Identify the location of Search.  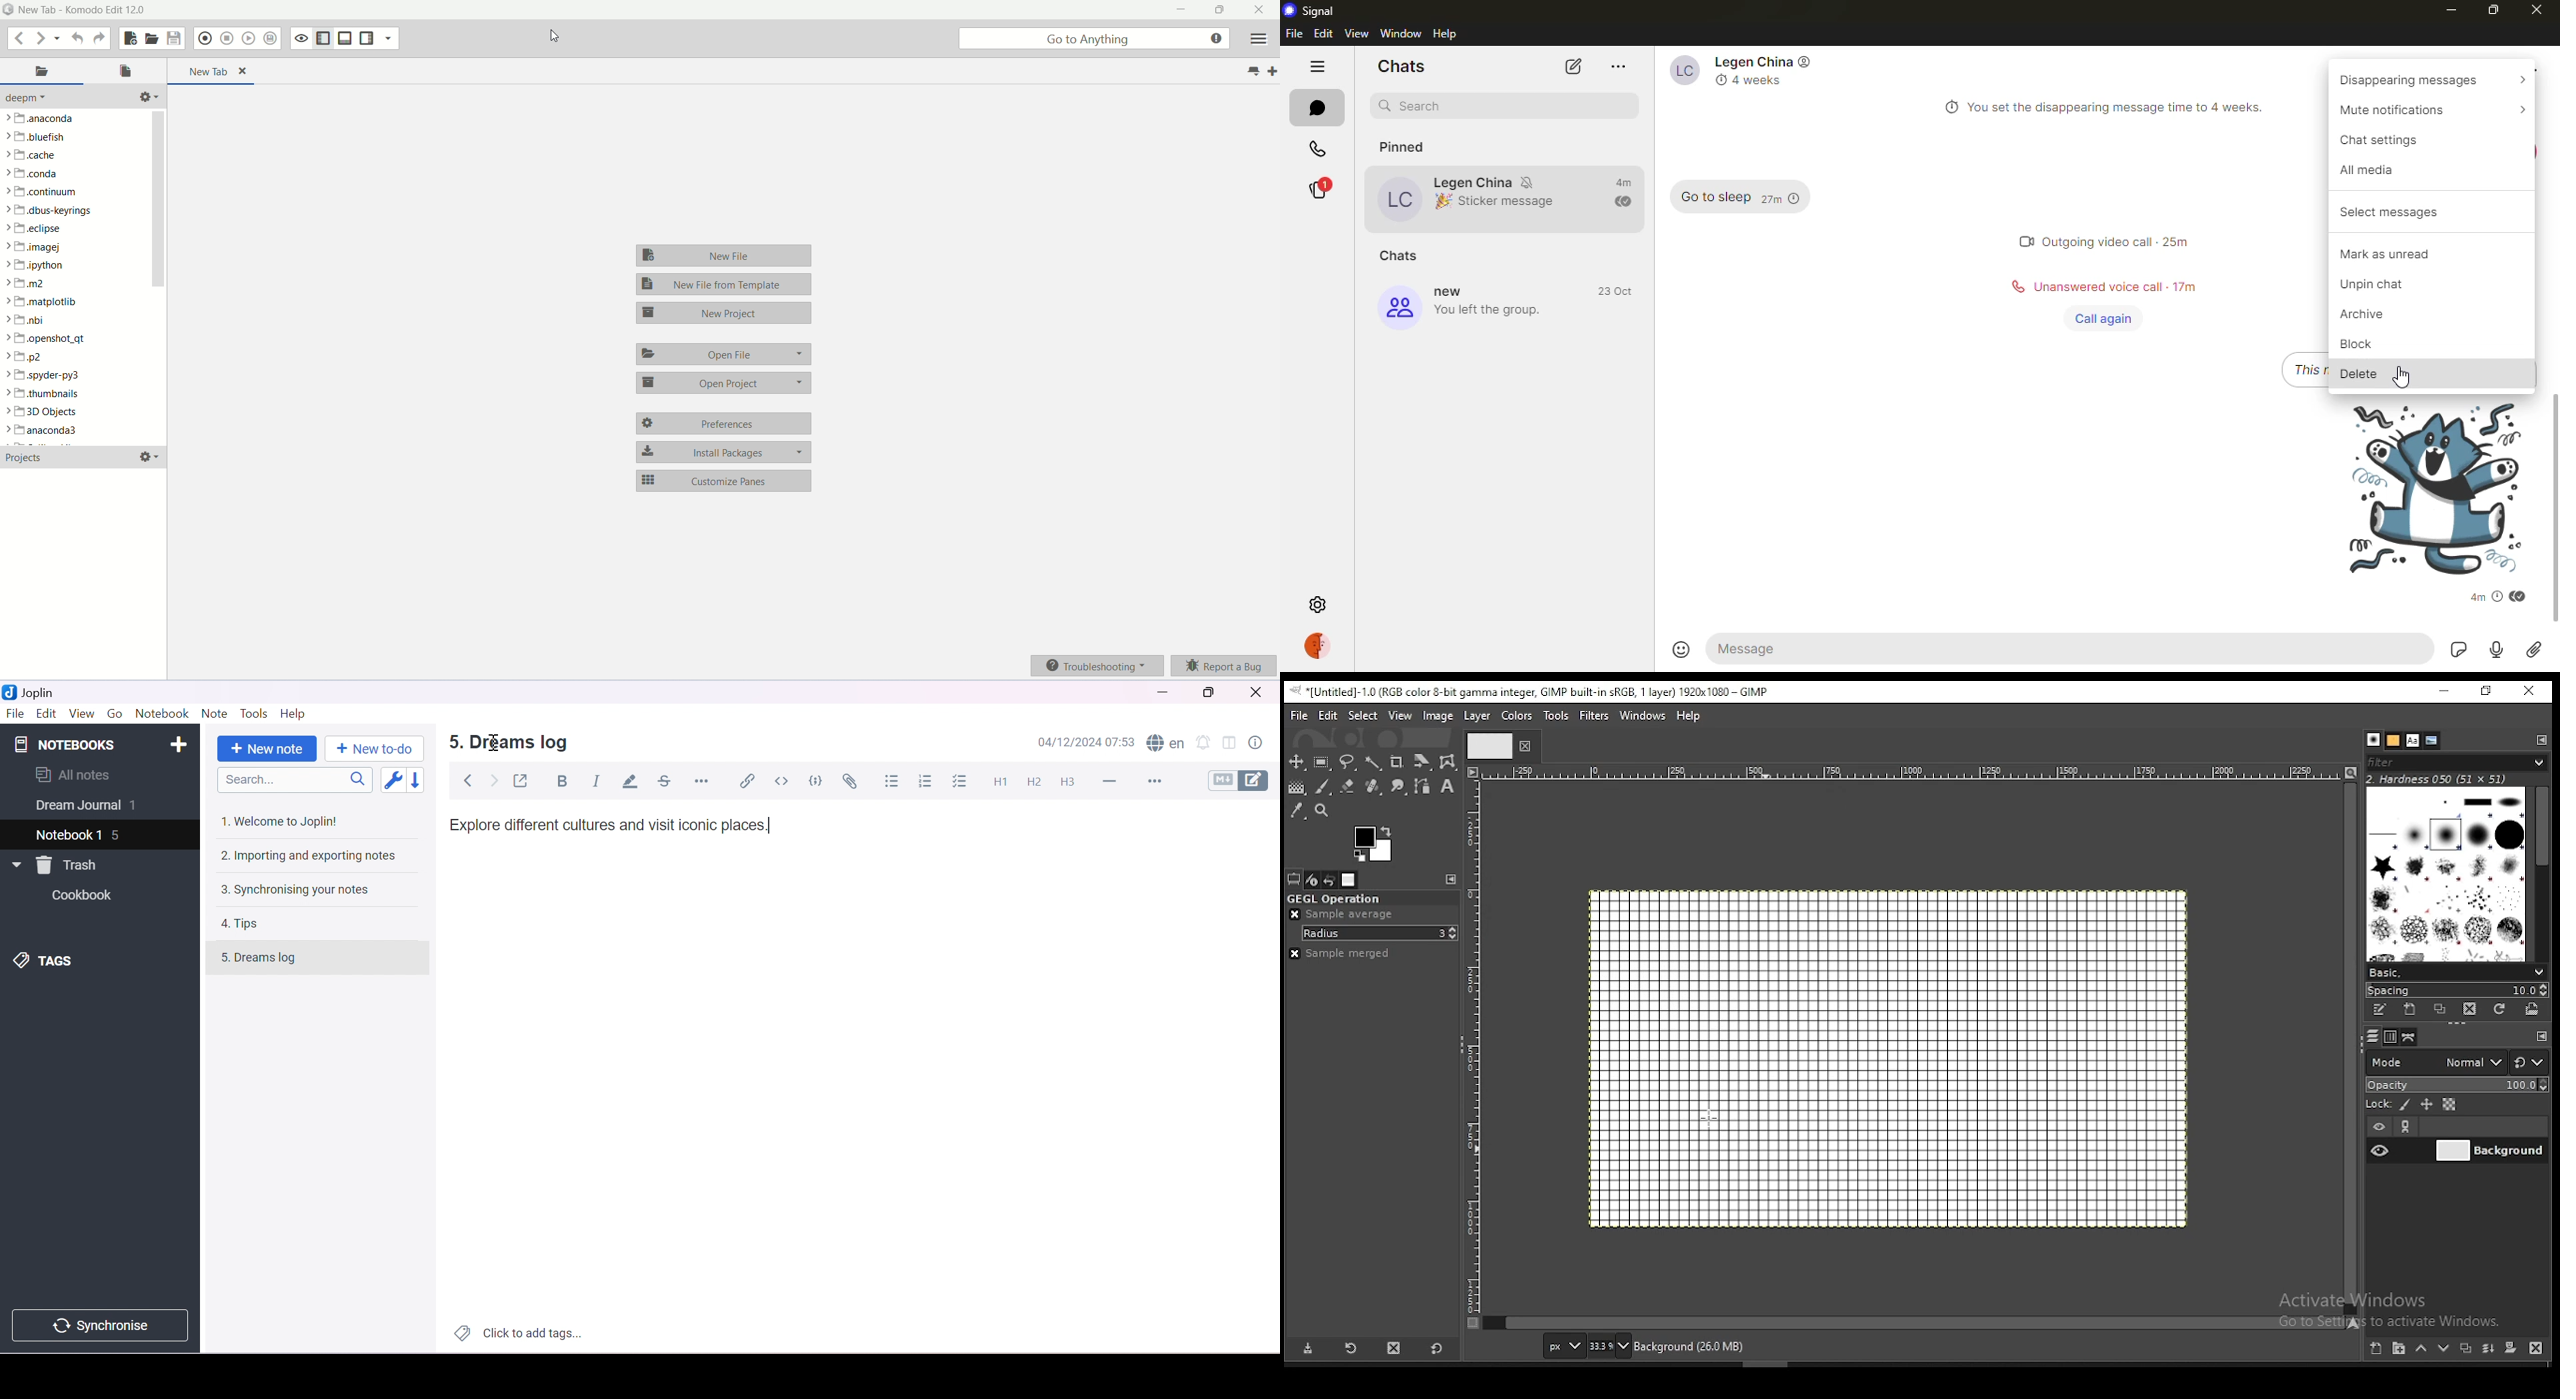
(299, 780).